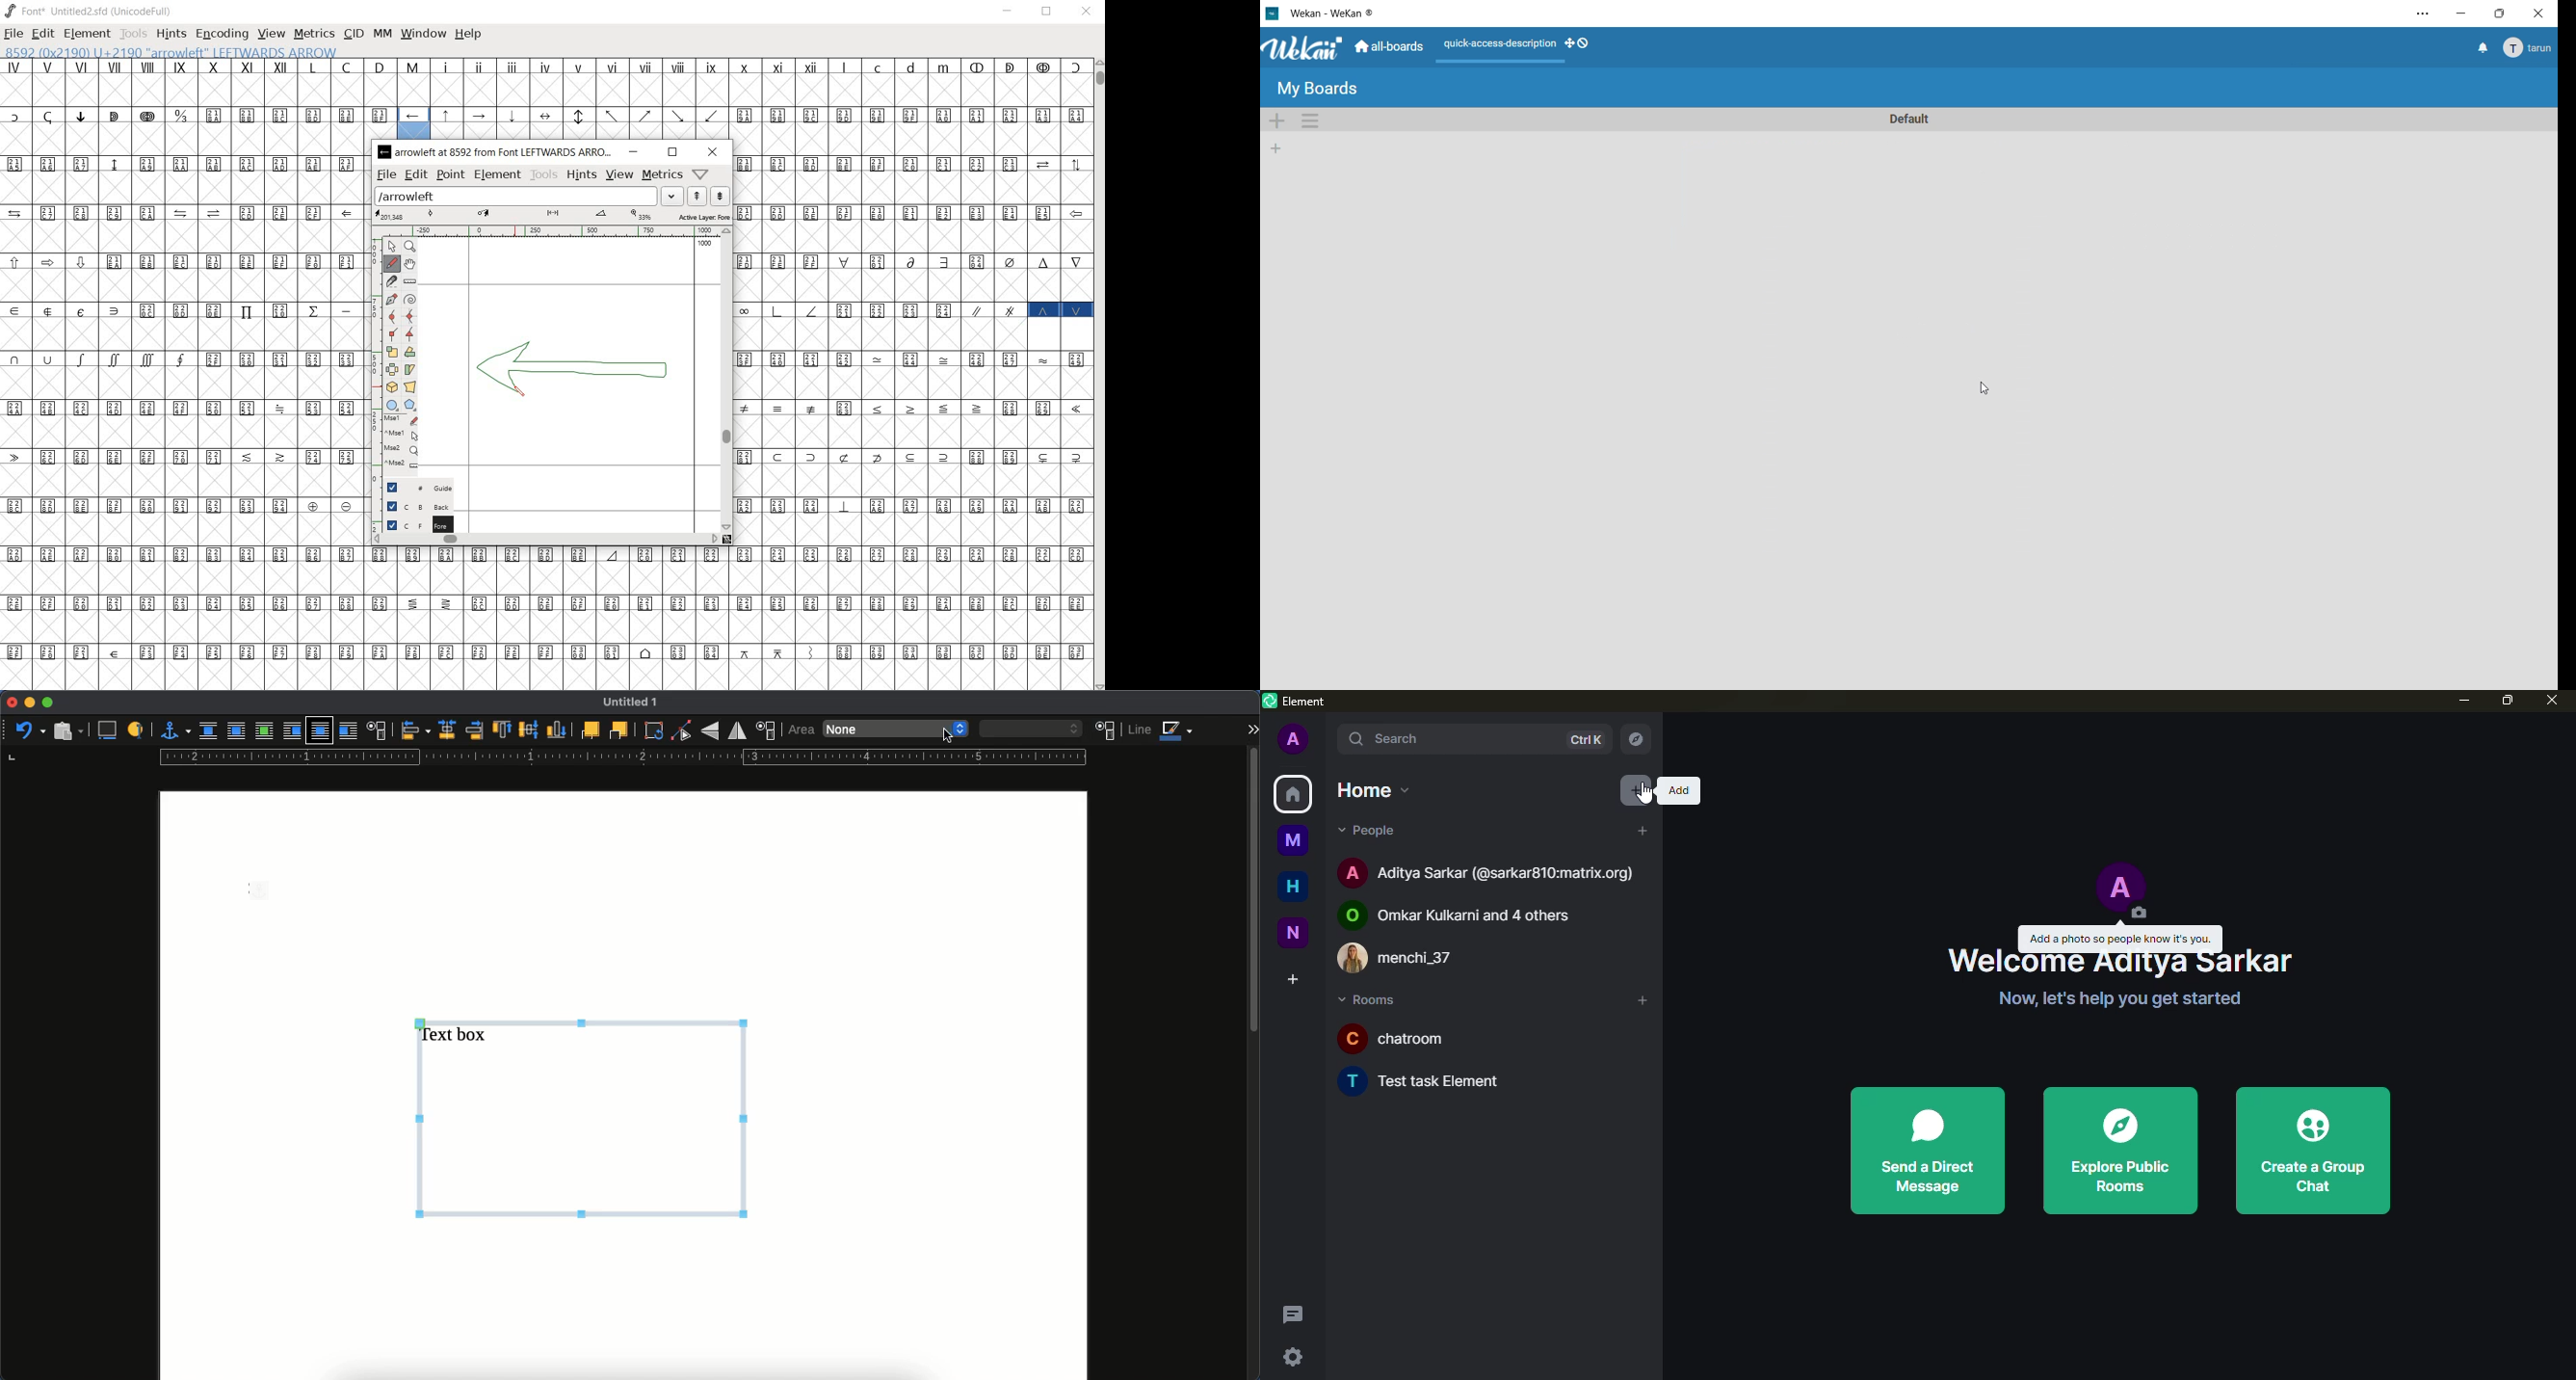 The width and height of the screenshot is (2576, 1400). What do you see at coordinates (1391, 49) in the screenshot?
I see `all boards` at bounding box center [1391, 49].